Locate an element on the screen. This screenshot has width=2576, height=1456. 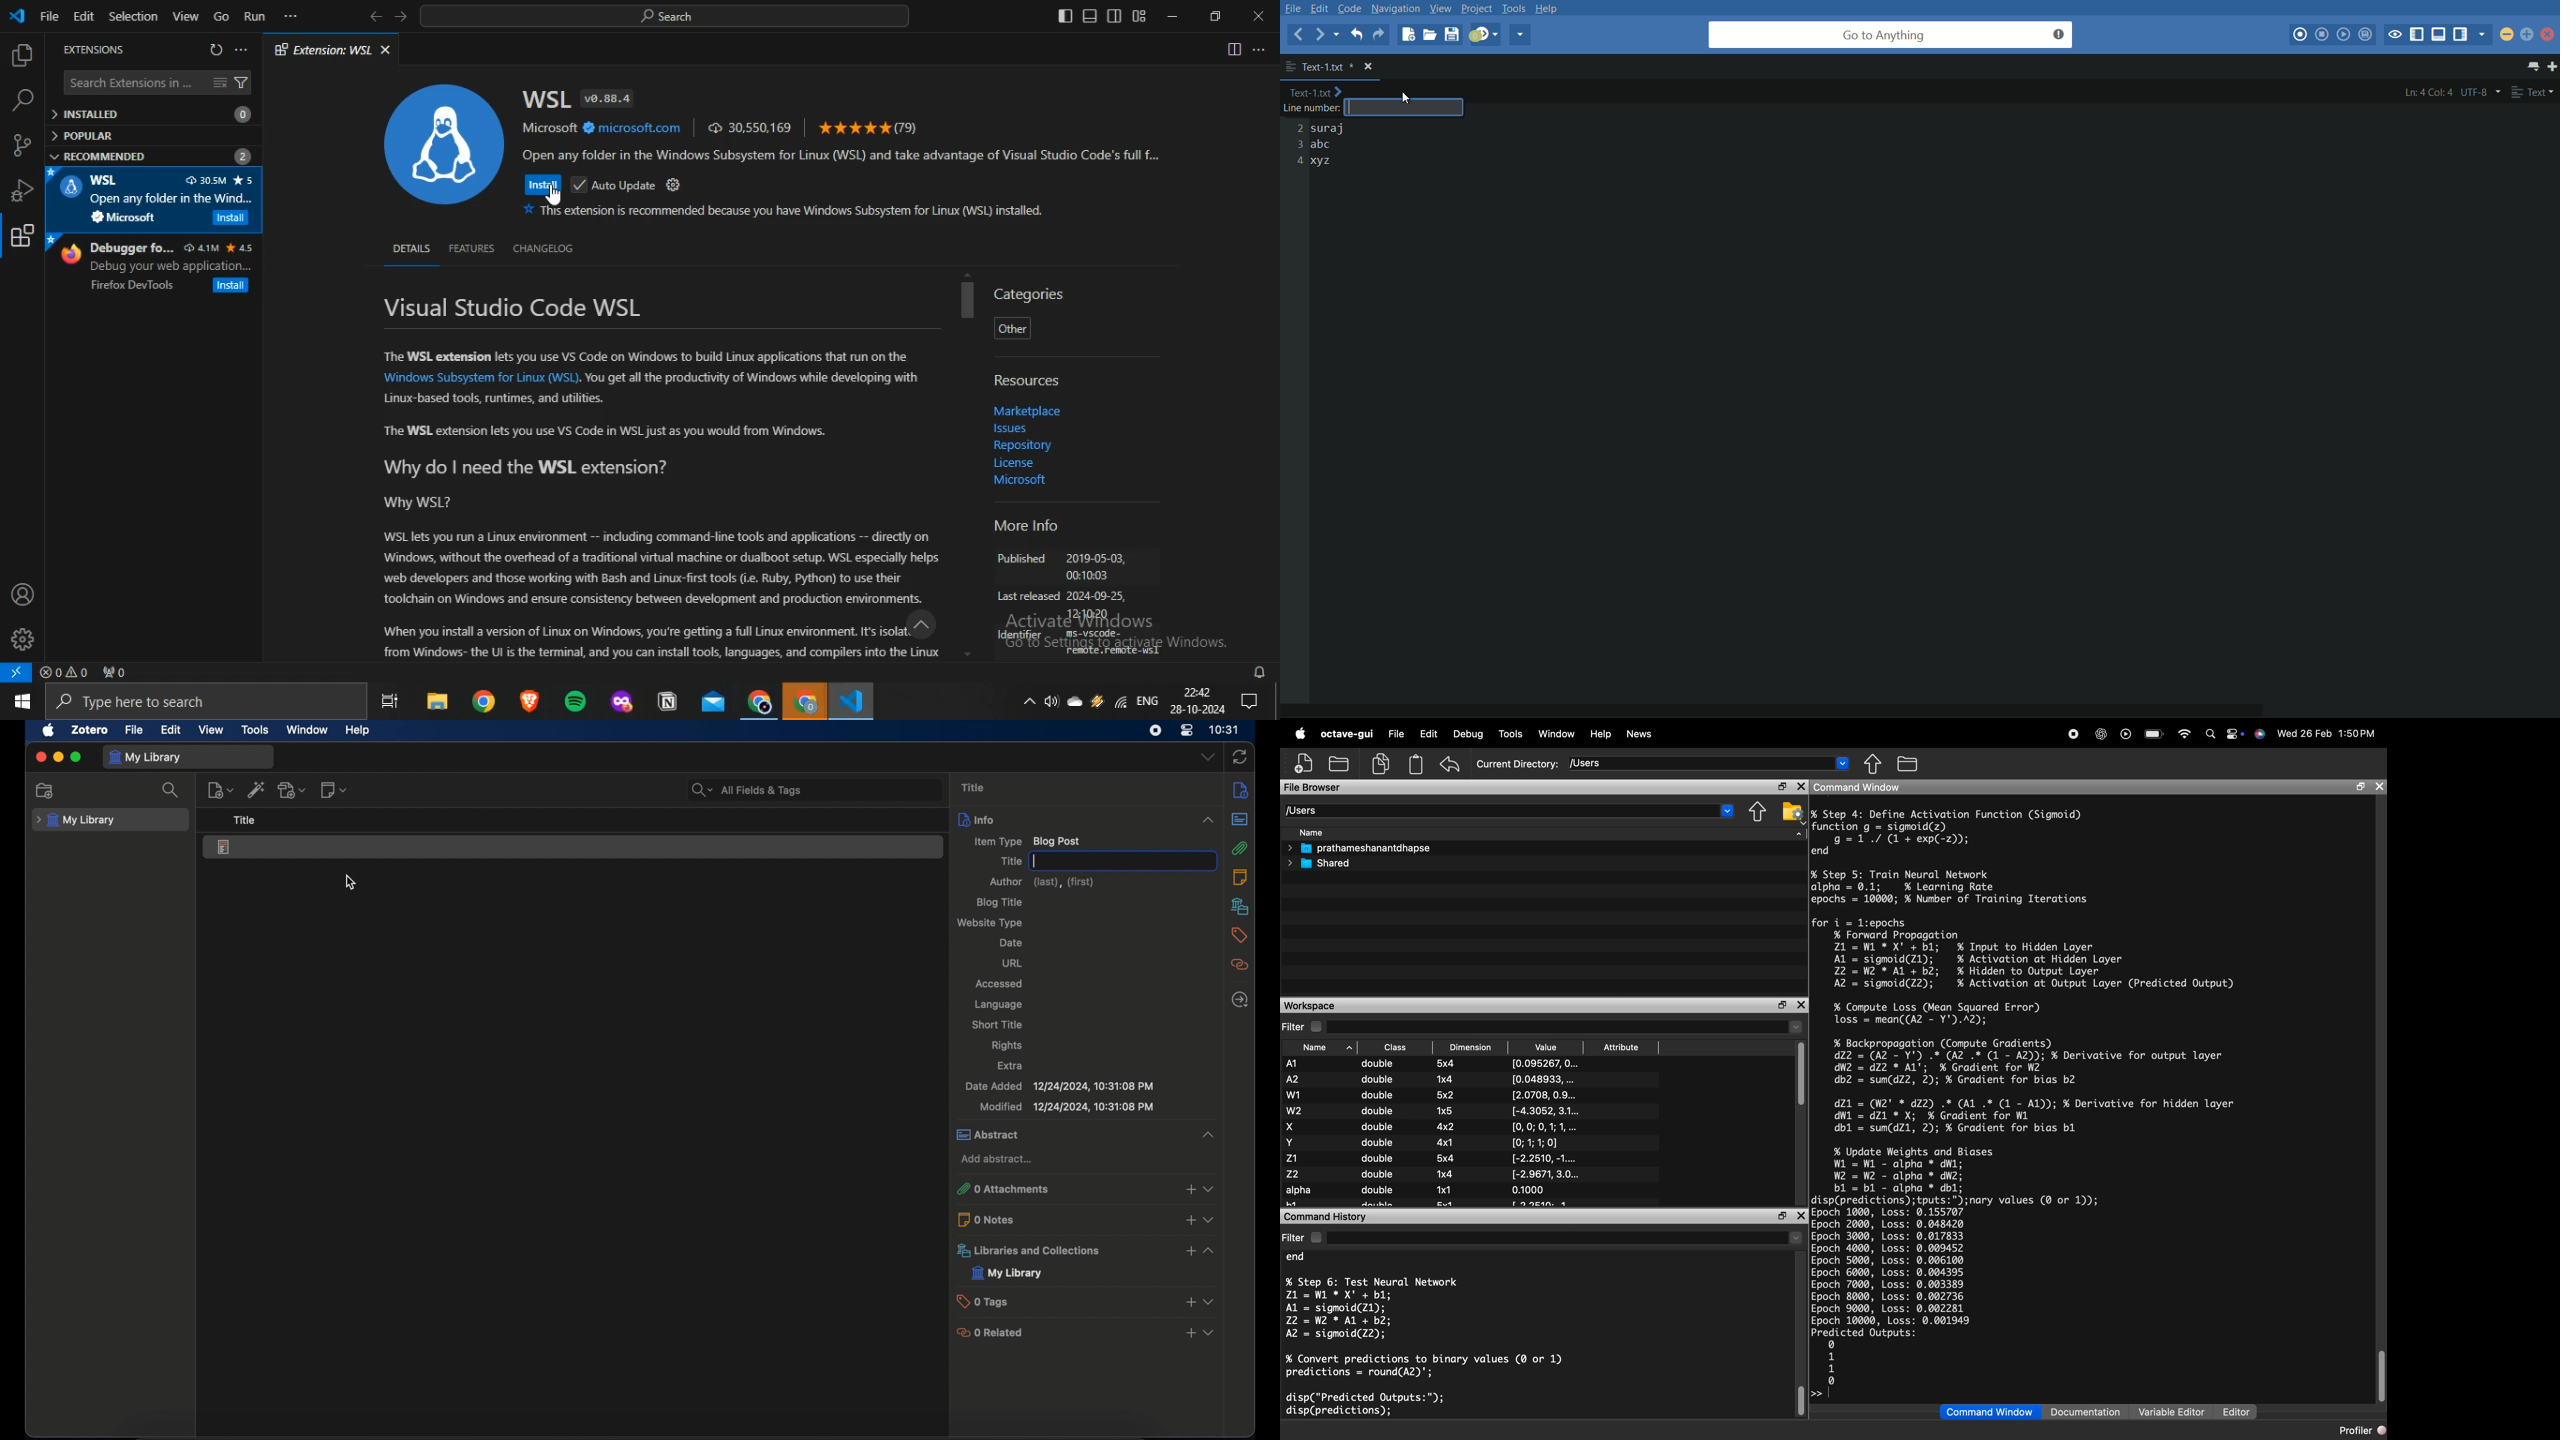
open an existing file in directory is located at coordinates (1341, 763).